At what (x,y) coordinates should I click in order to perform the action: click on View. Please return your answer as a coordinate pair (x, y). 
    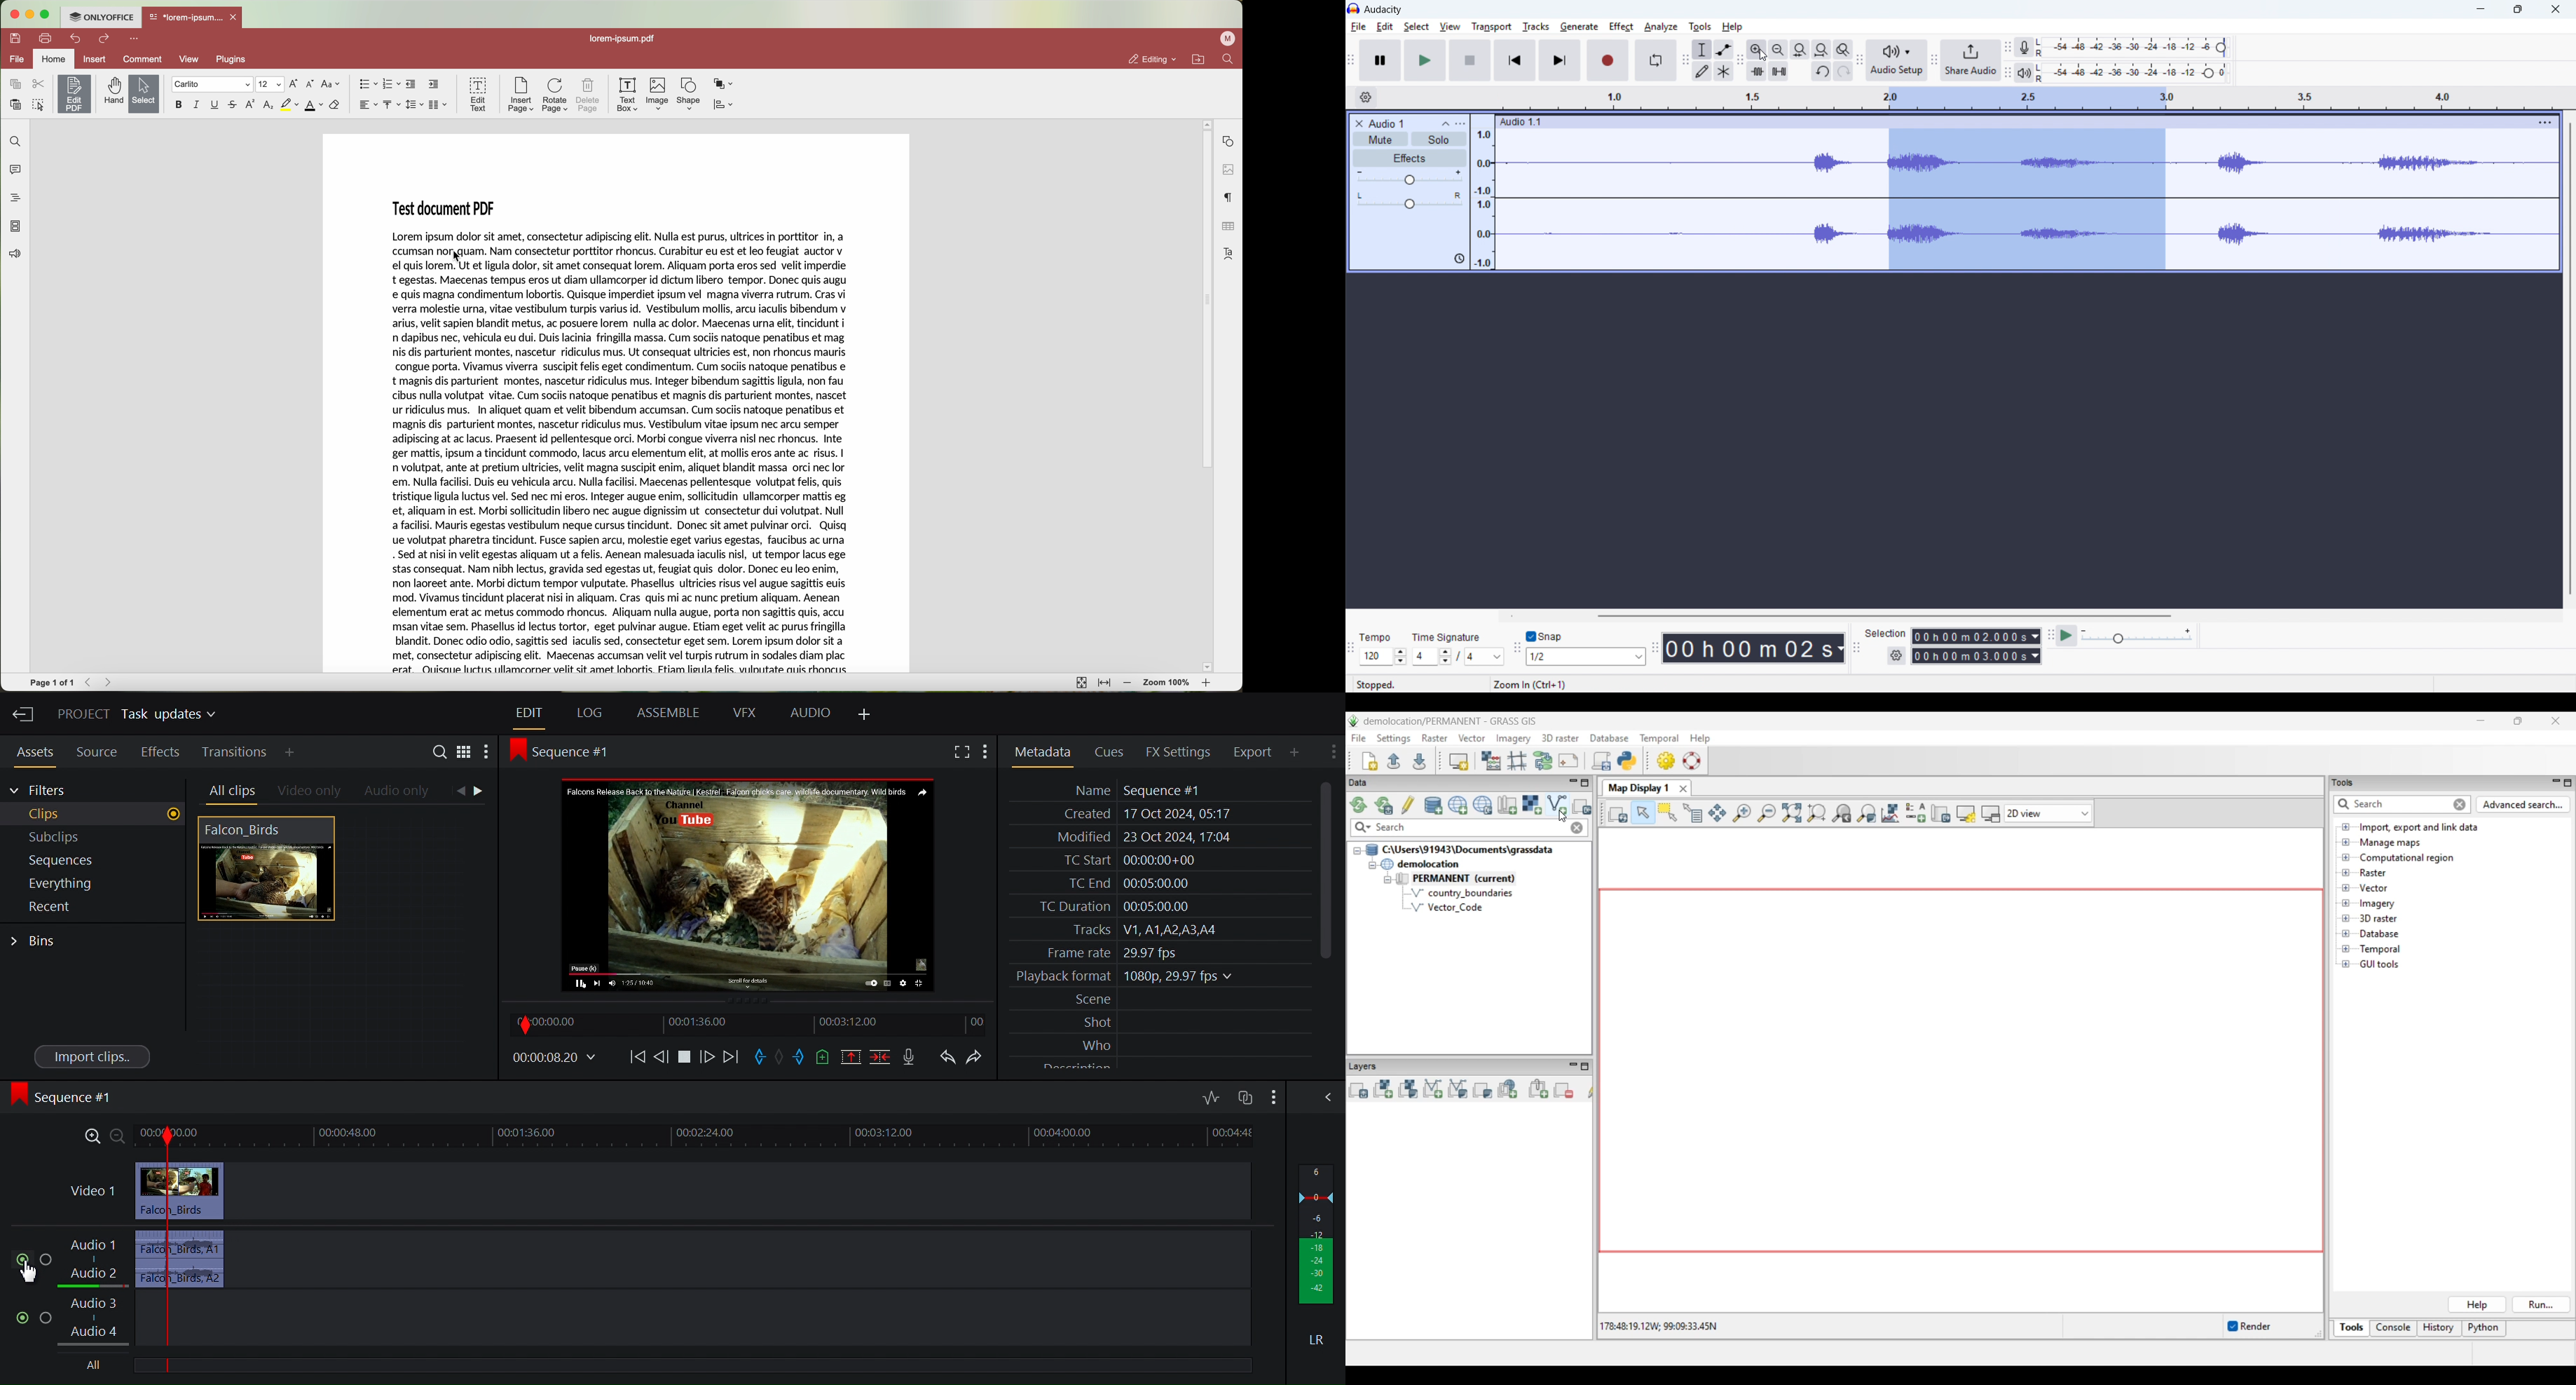
    Looking at the image, I should click on (1449, 27).